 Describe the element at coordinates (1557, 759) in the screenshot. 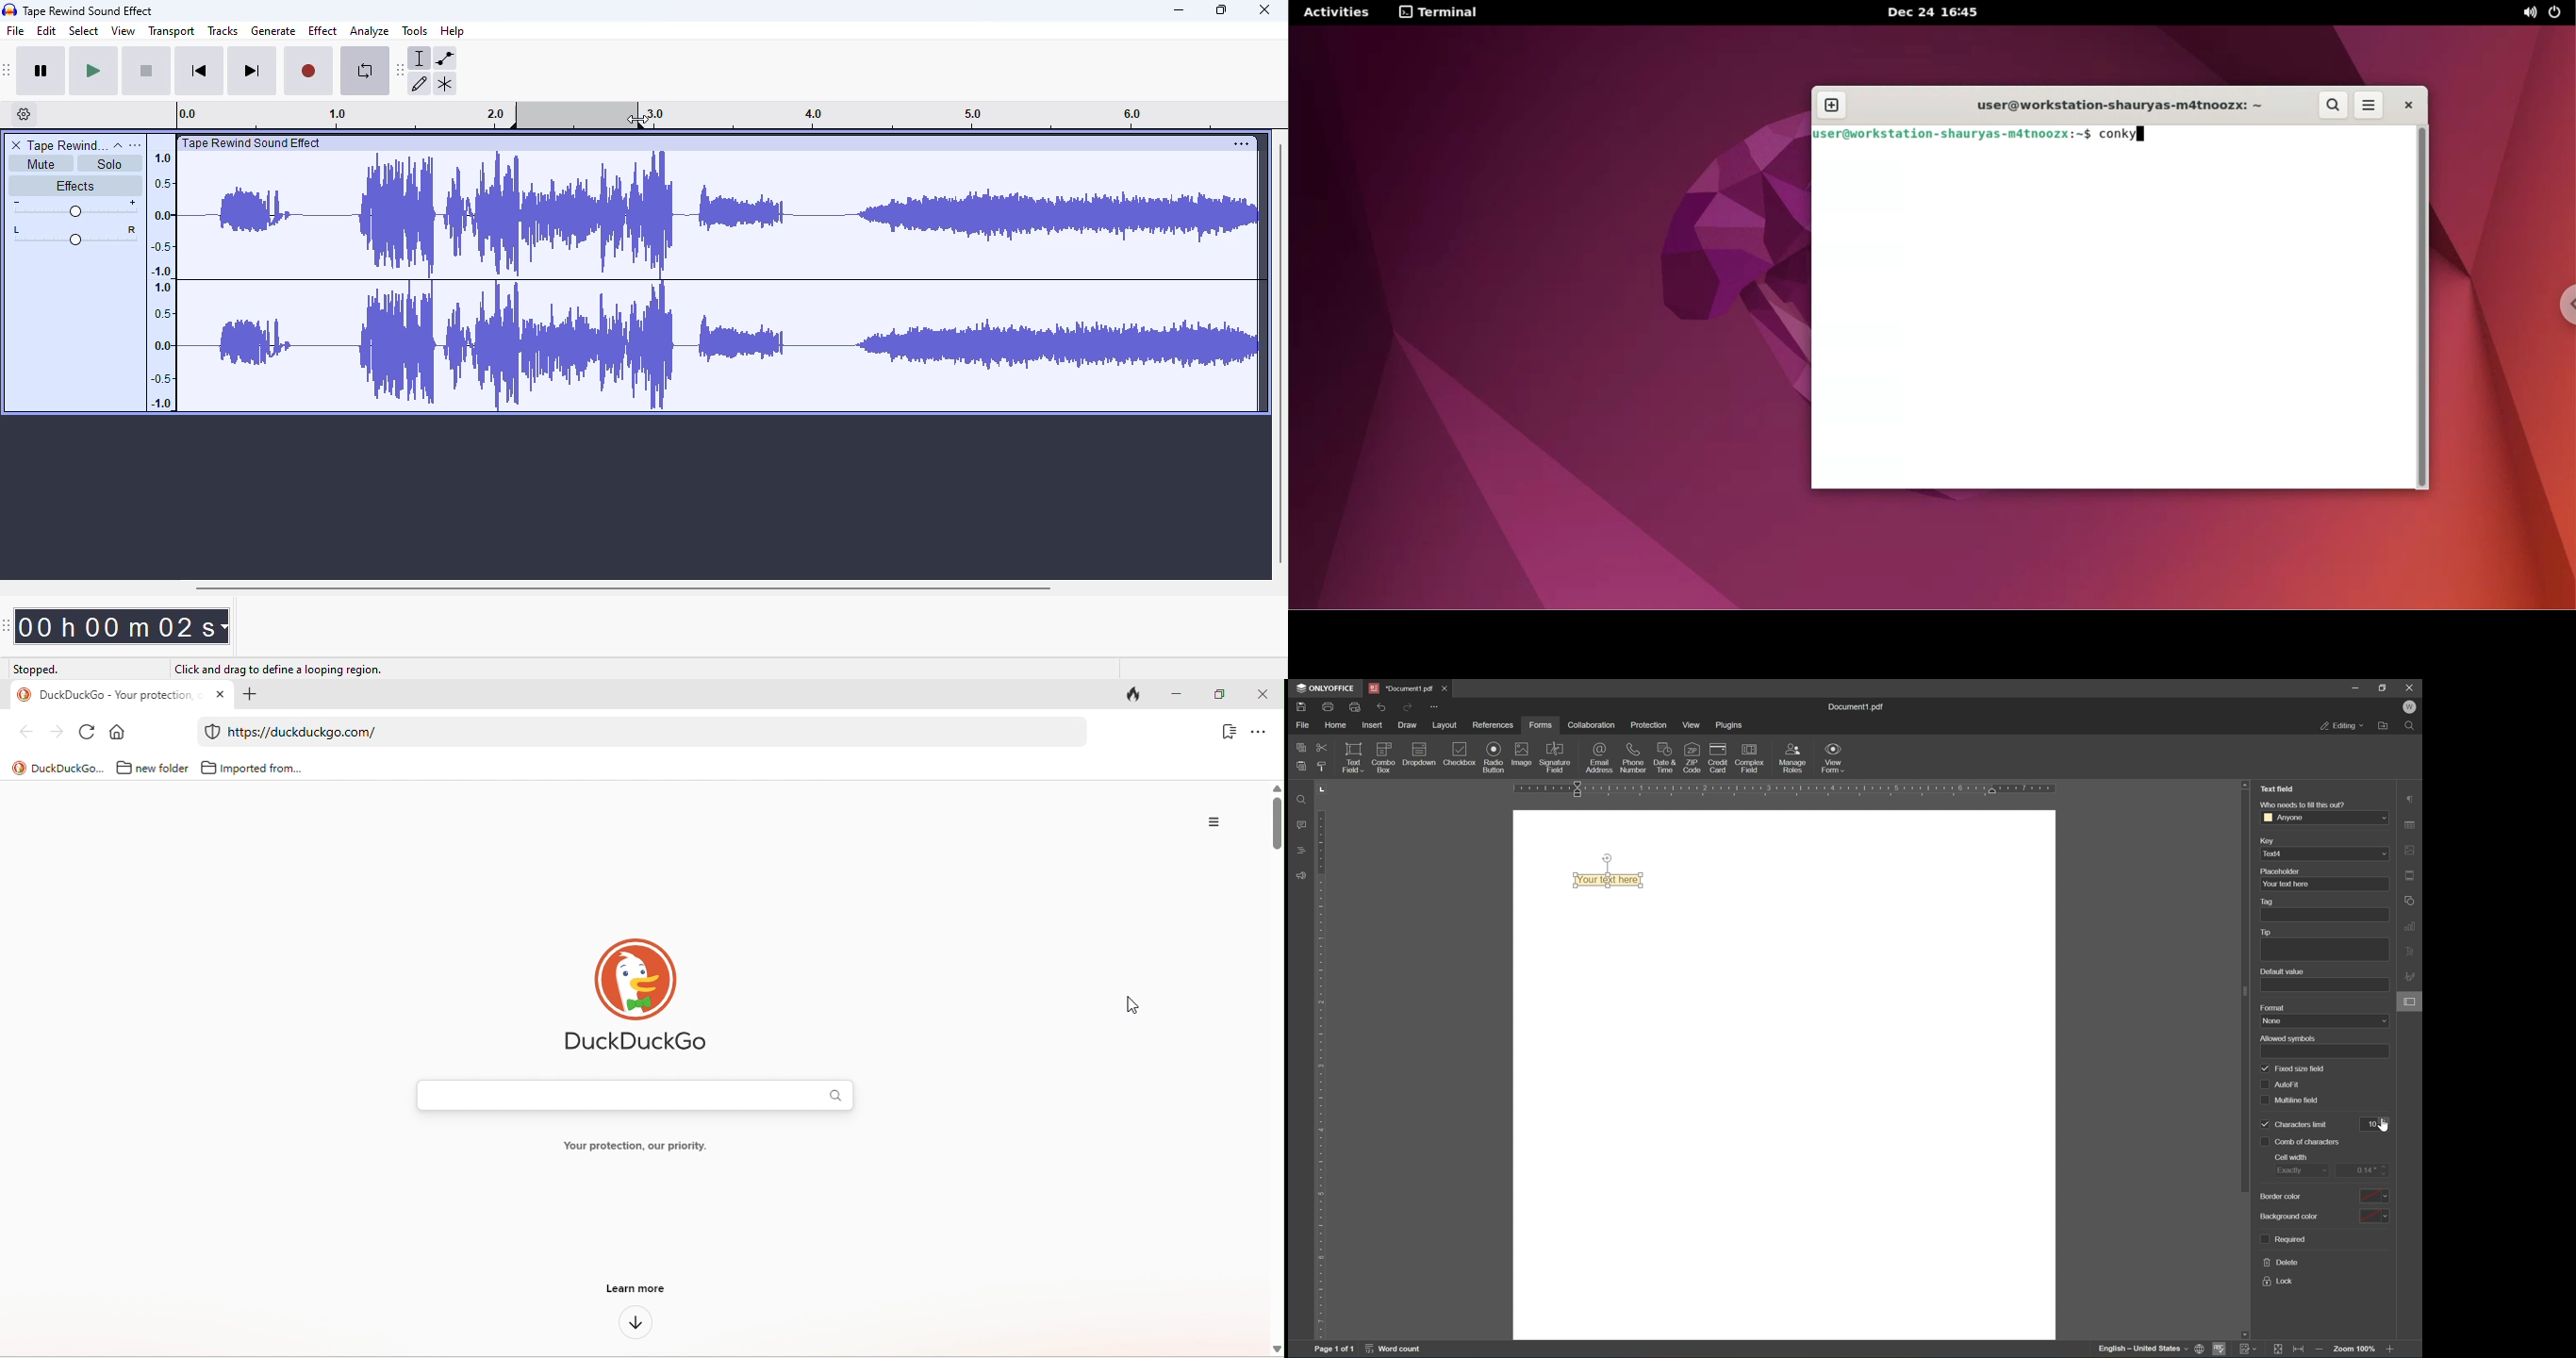

I see `signature field` at that location.